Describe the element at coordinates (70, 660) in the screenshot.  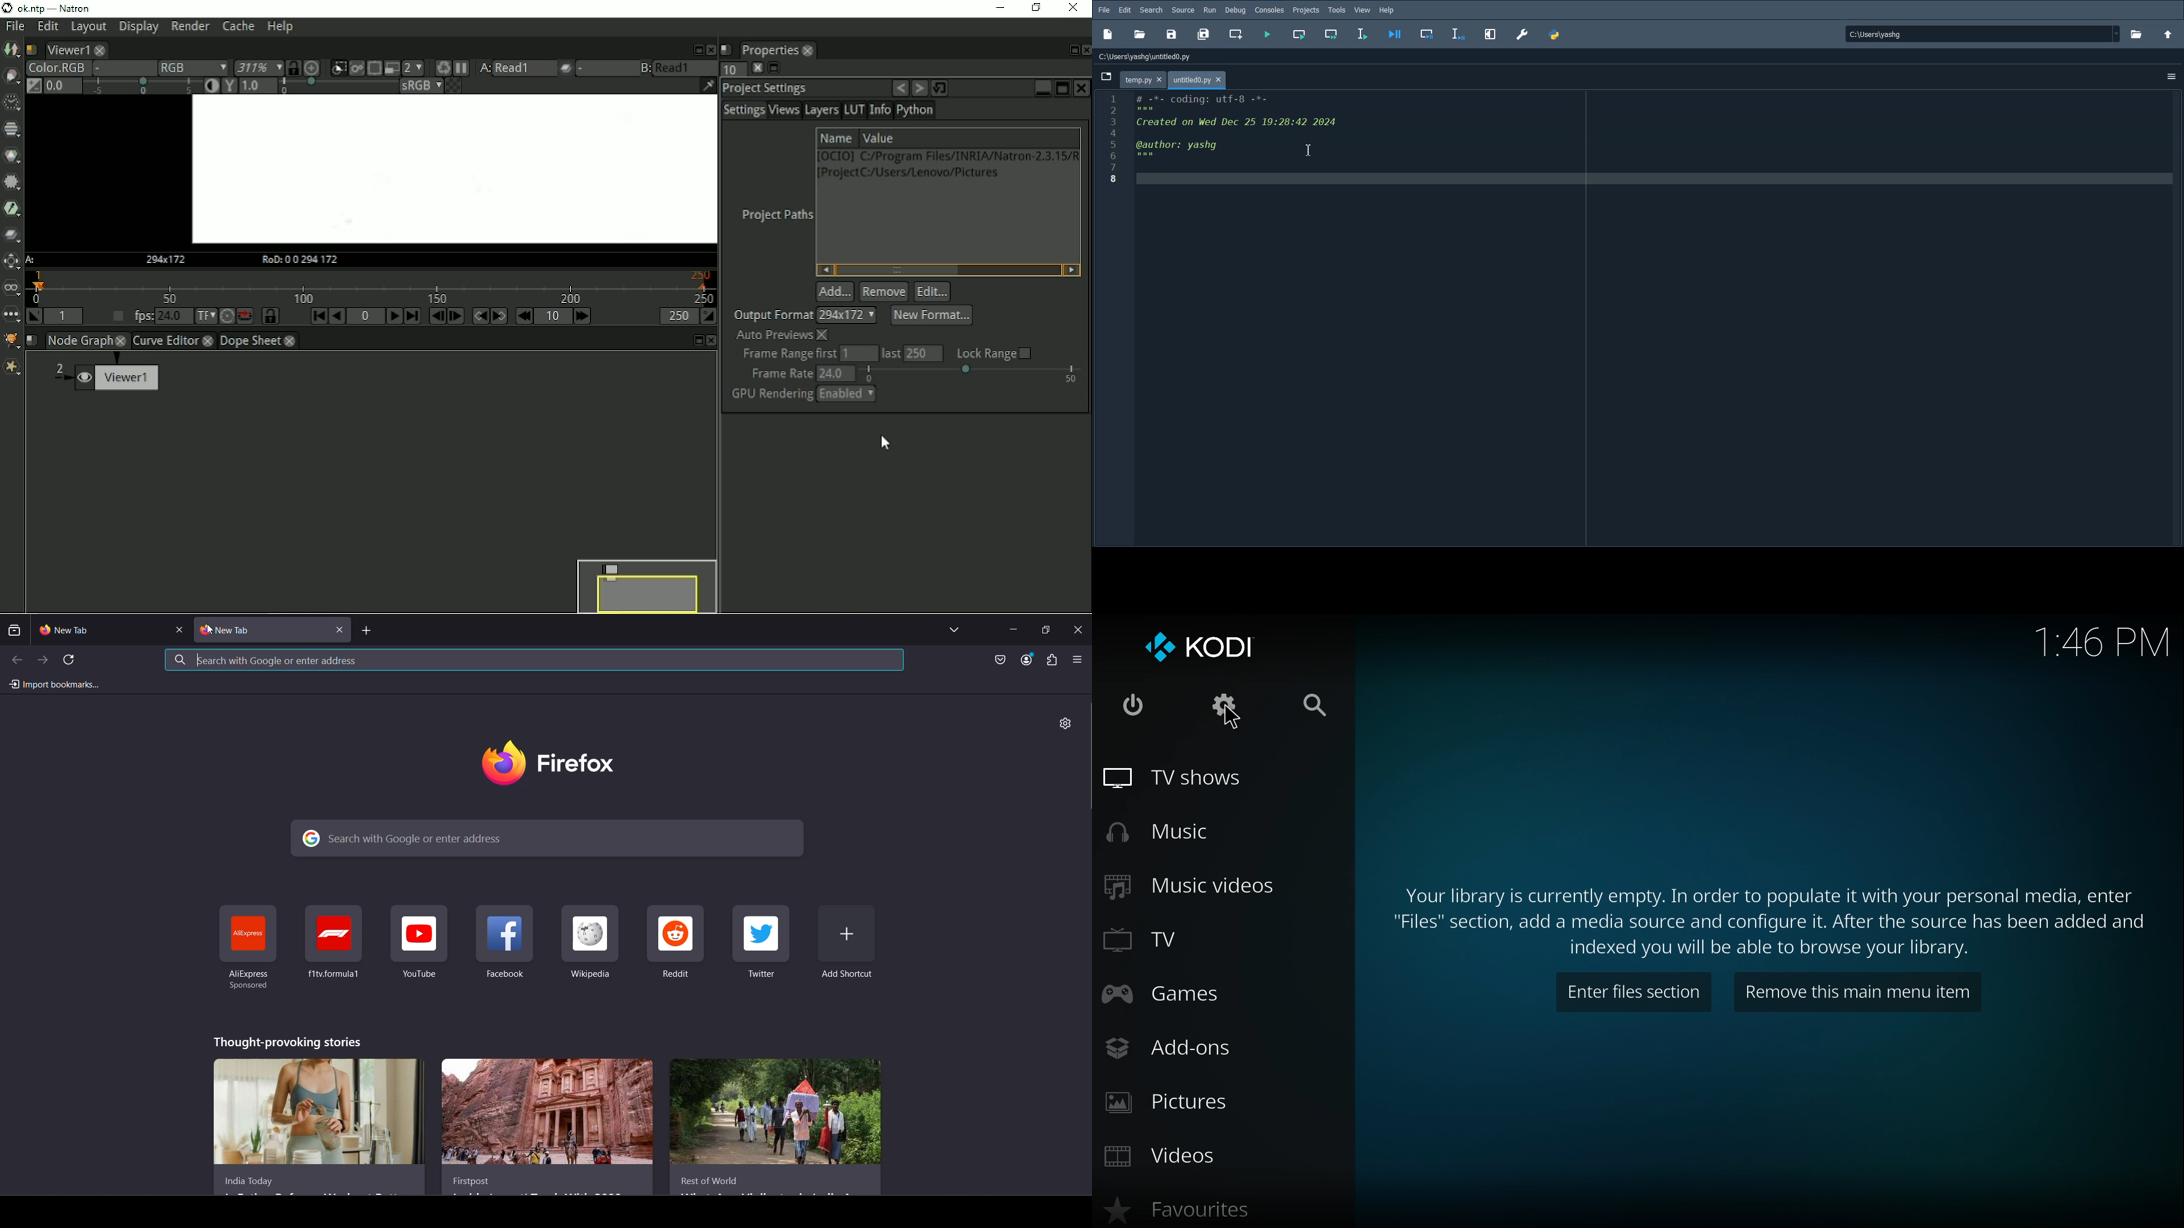
I see `reload current page` at that location.